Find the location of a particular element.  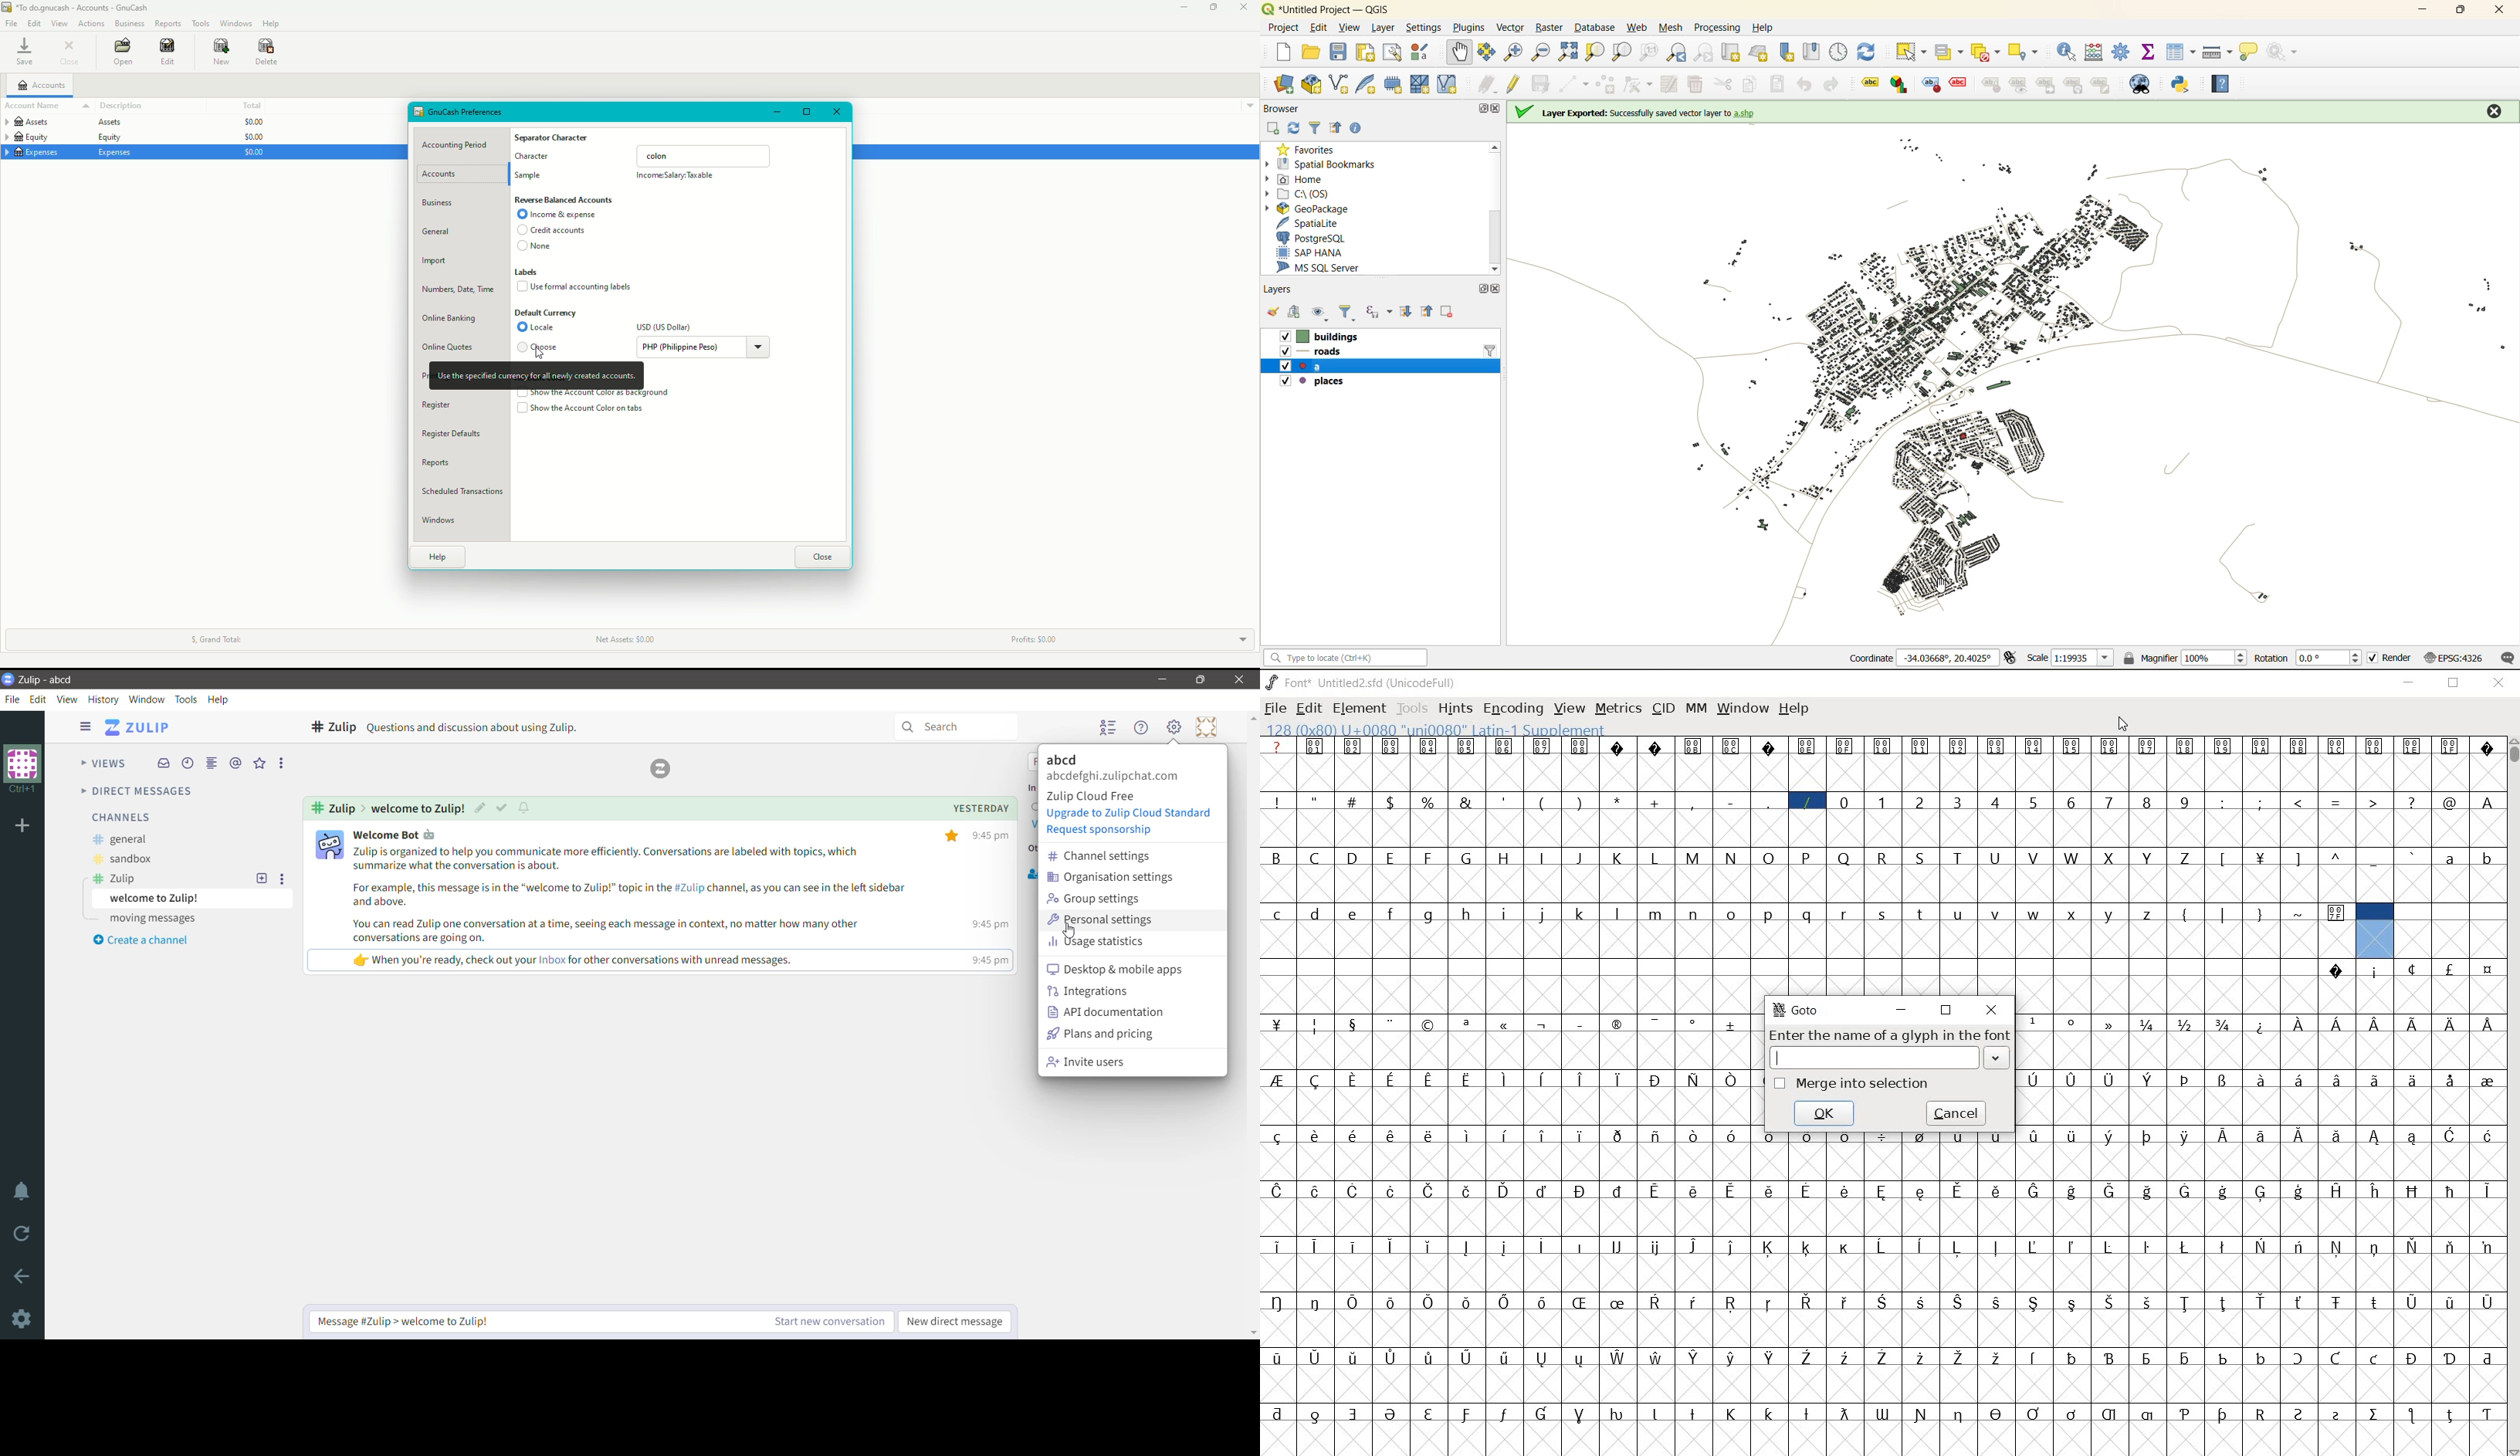

Preferences is located at coordinates (461, 111).